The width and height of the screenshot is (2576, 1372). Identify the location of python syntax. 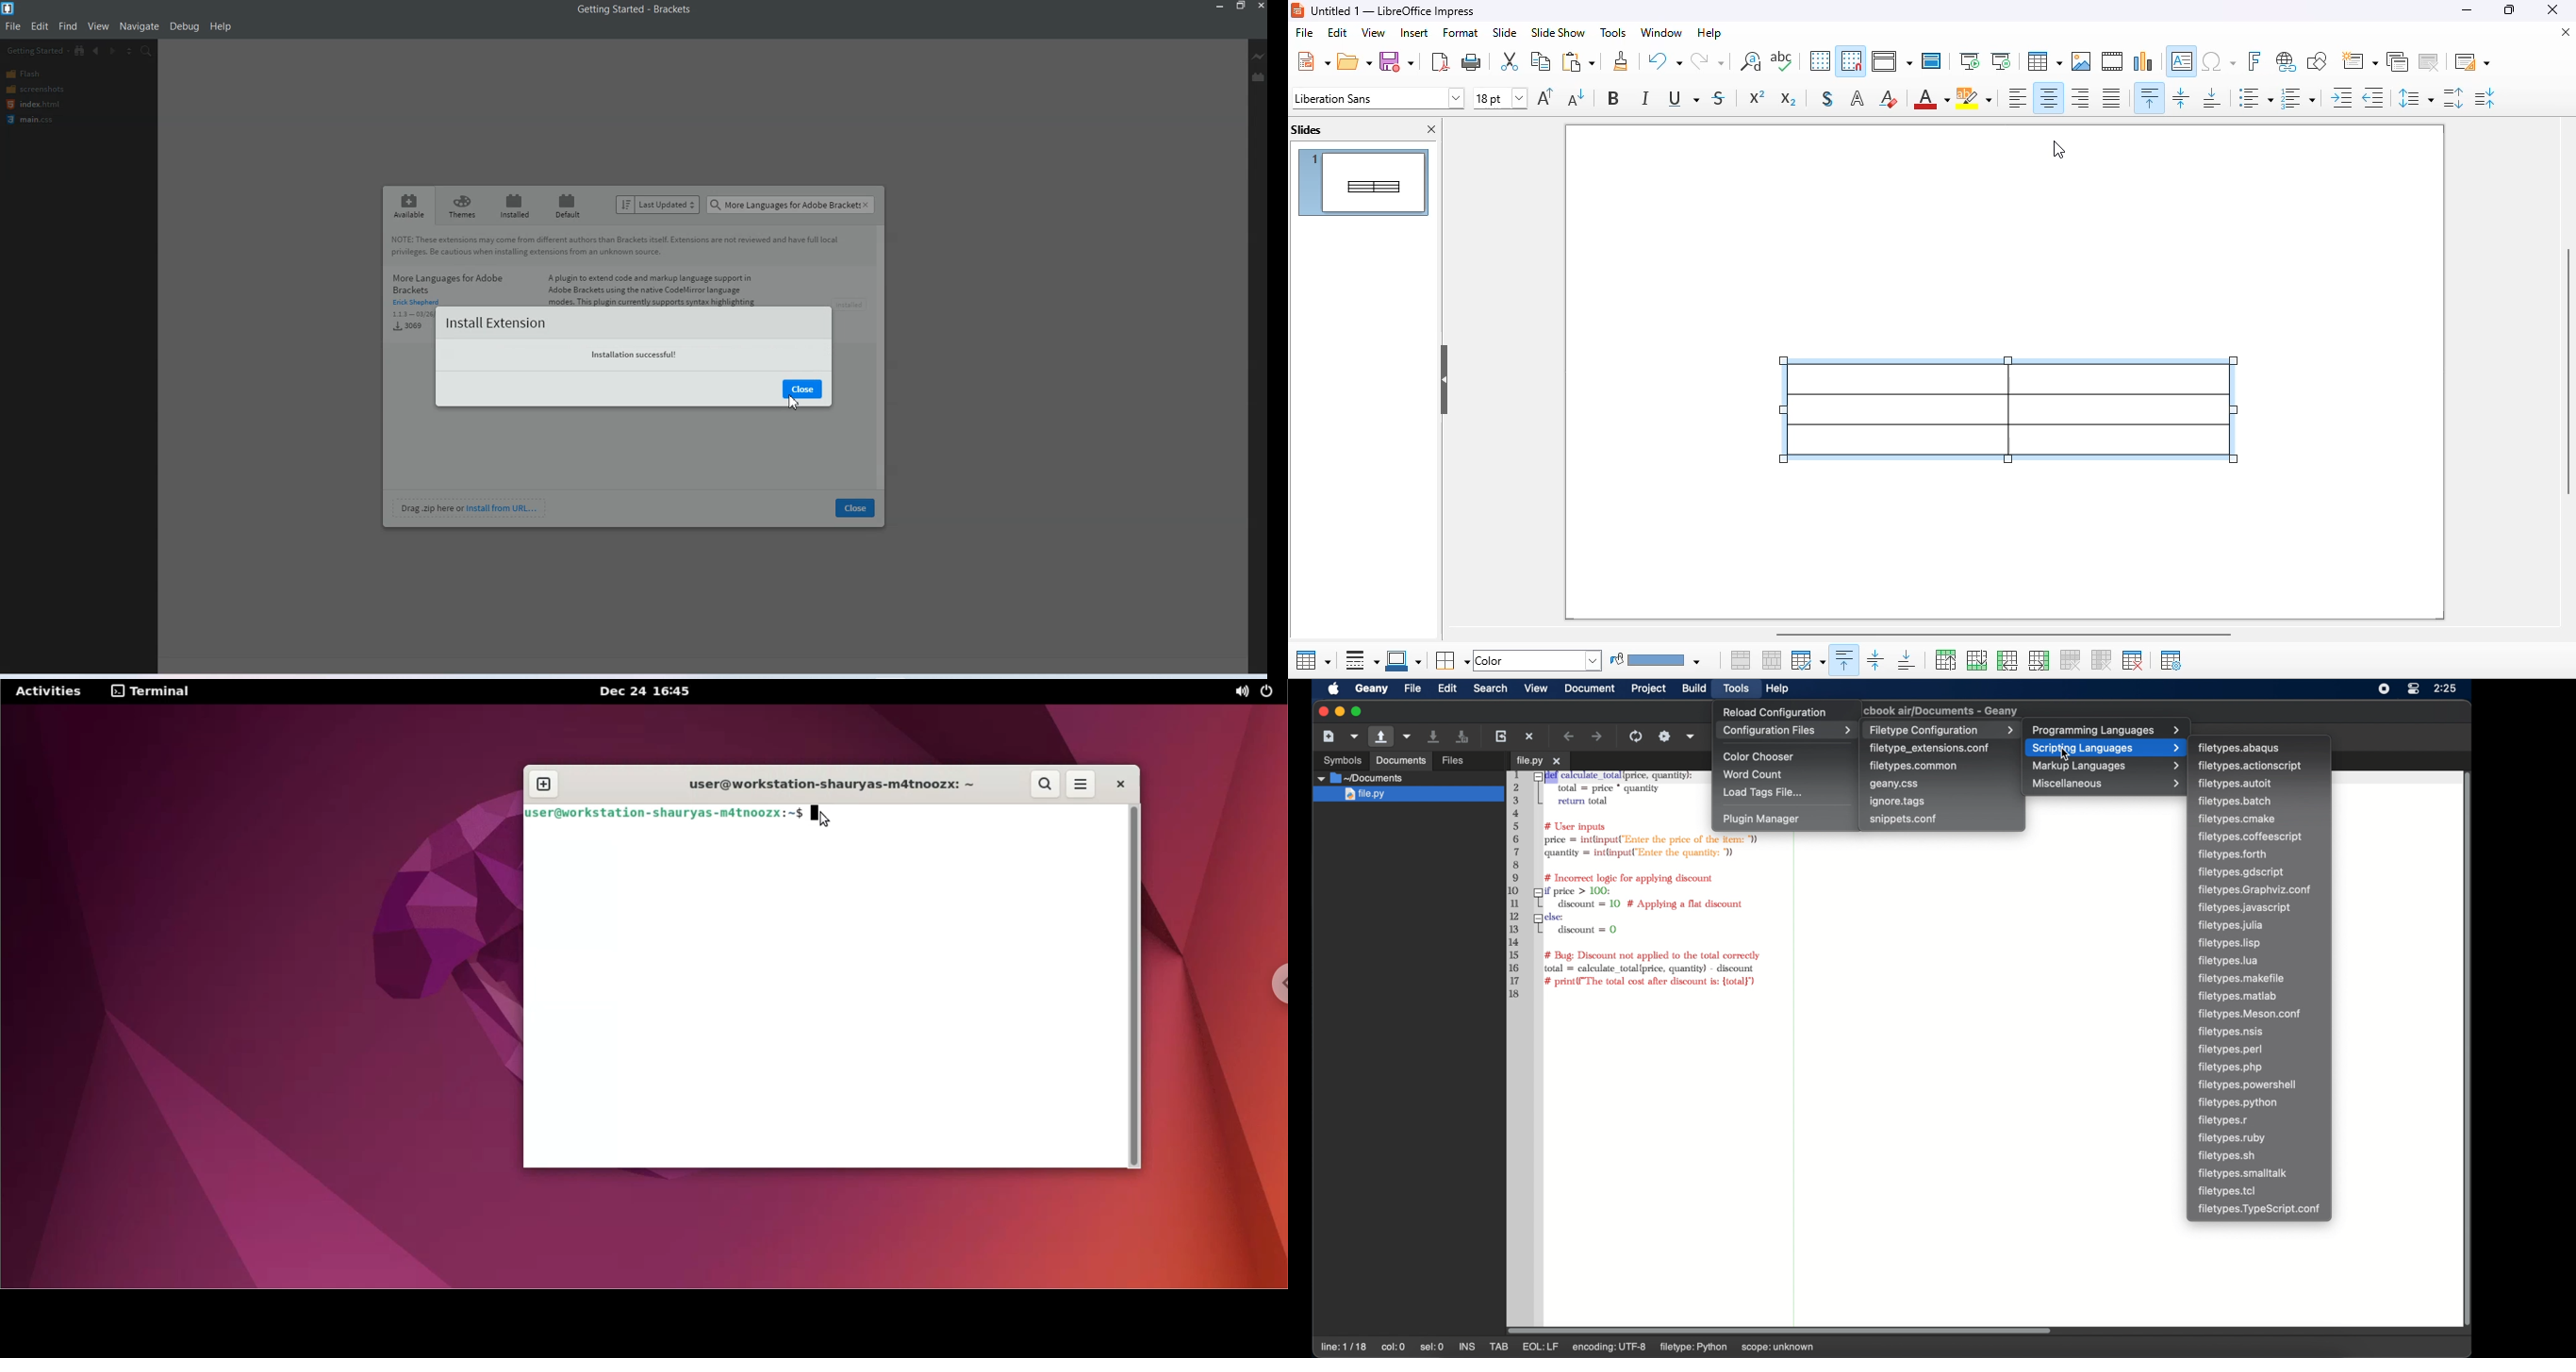
(1604, 885).